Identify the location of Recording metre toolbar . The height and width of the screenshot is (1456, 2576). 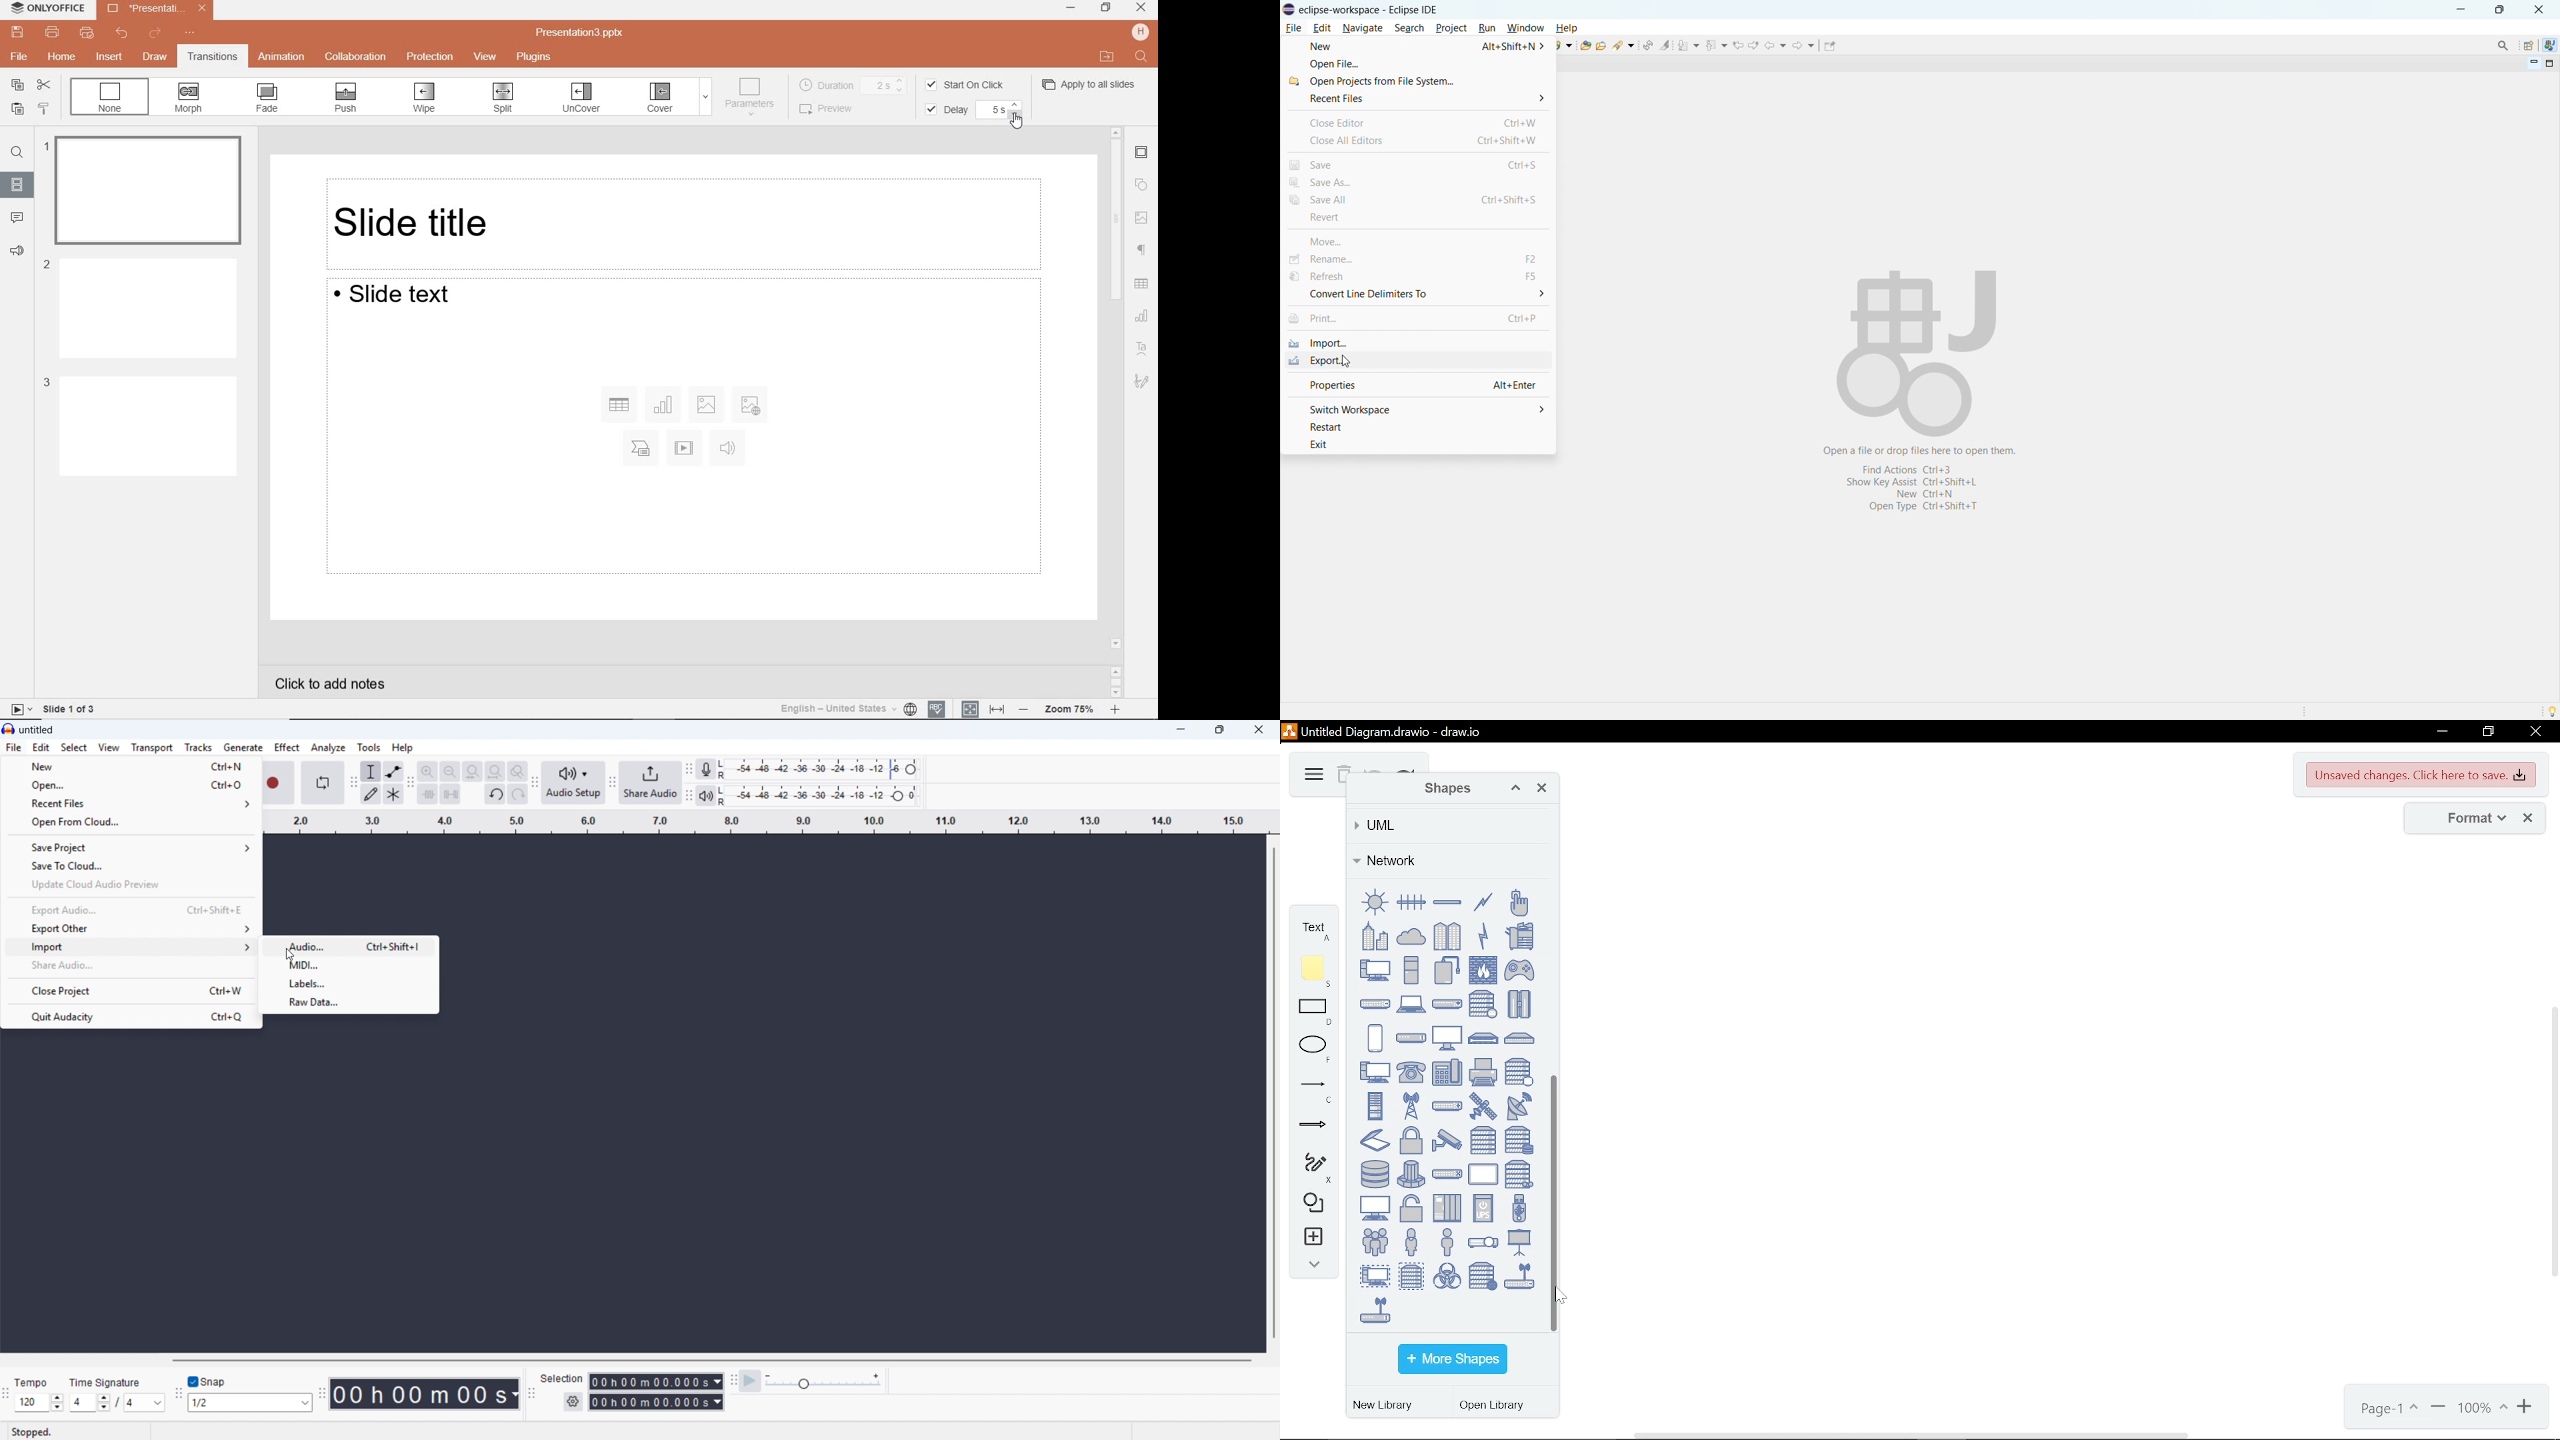
(689, 769).